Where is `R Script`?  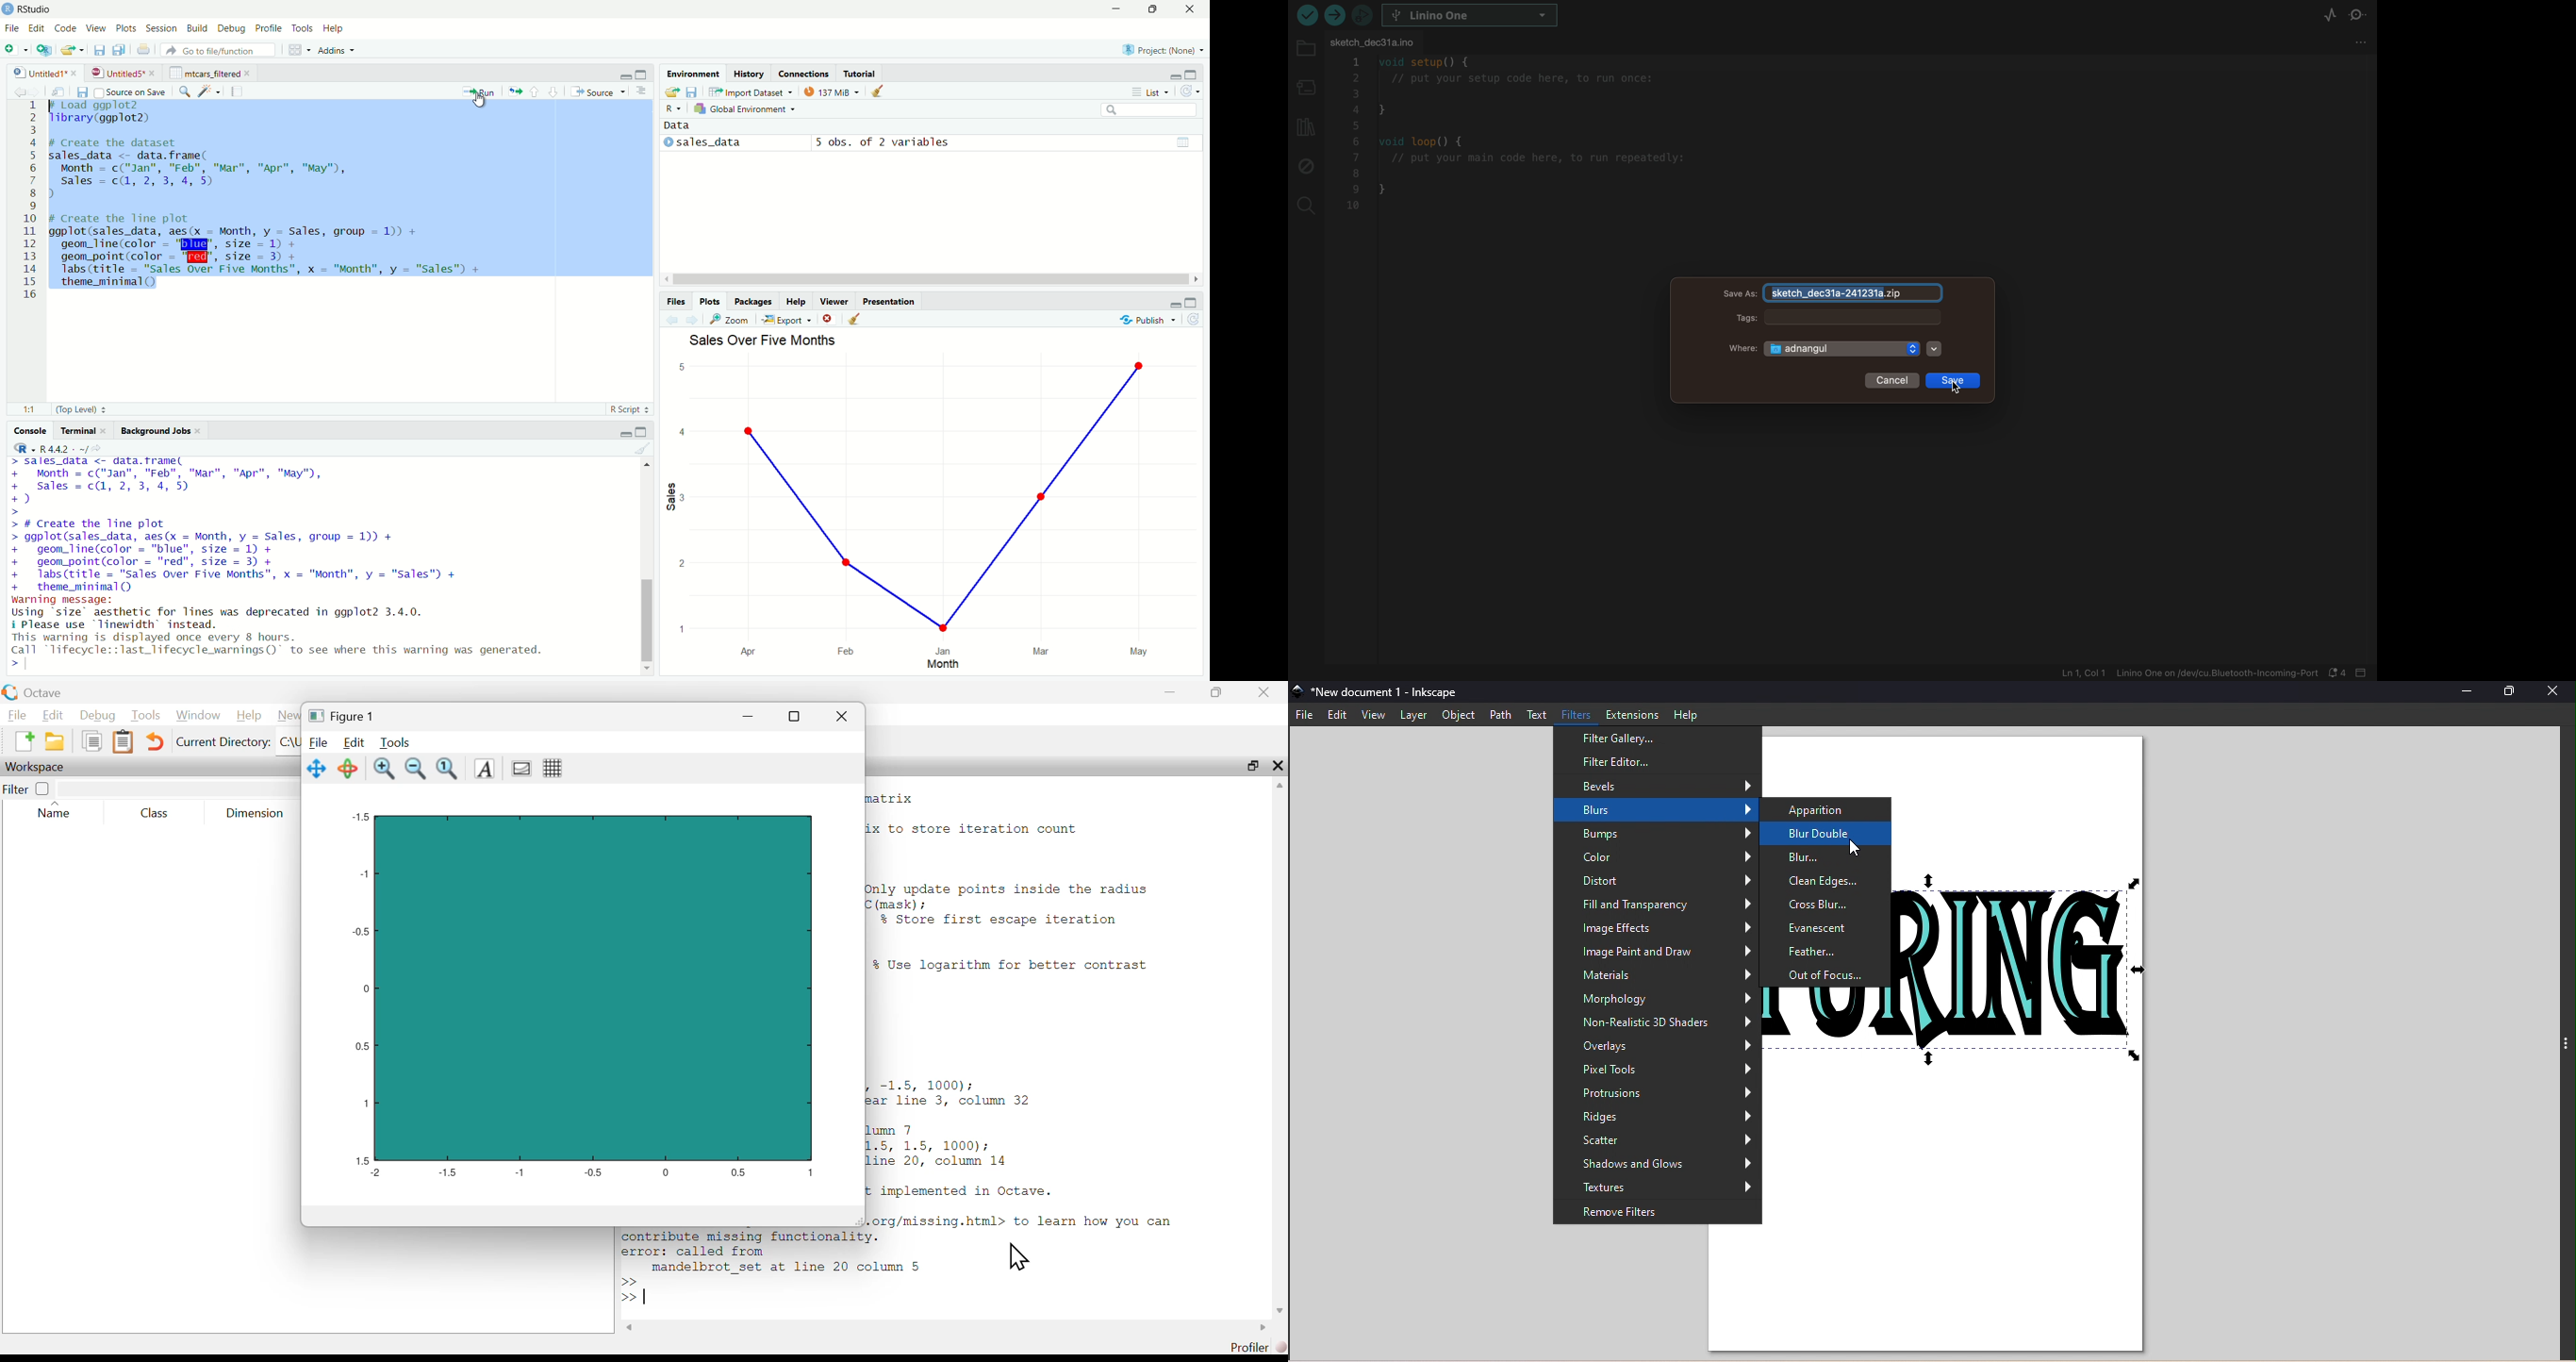
R Script is located at coordinates (626, 409).